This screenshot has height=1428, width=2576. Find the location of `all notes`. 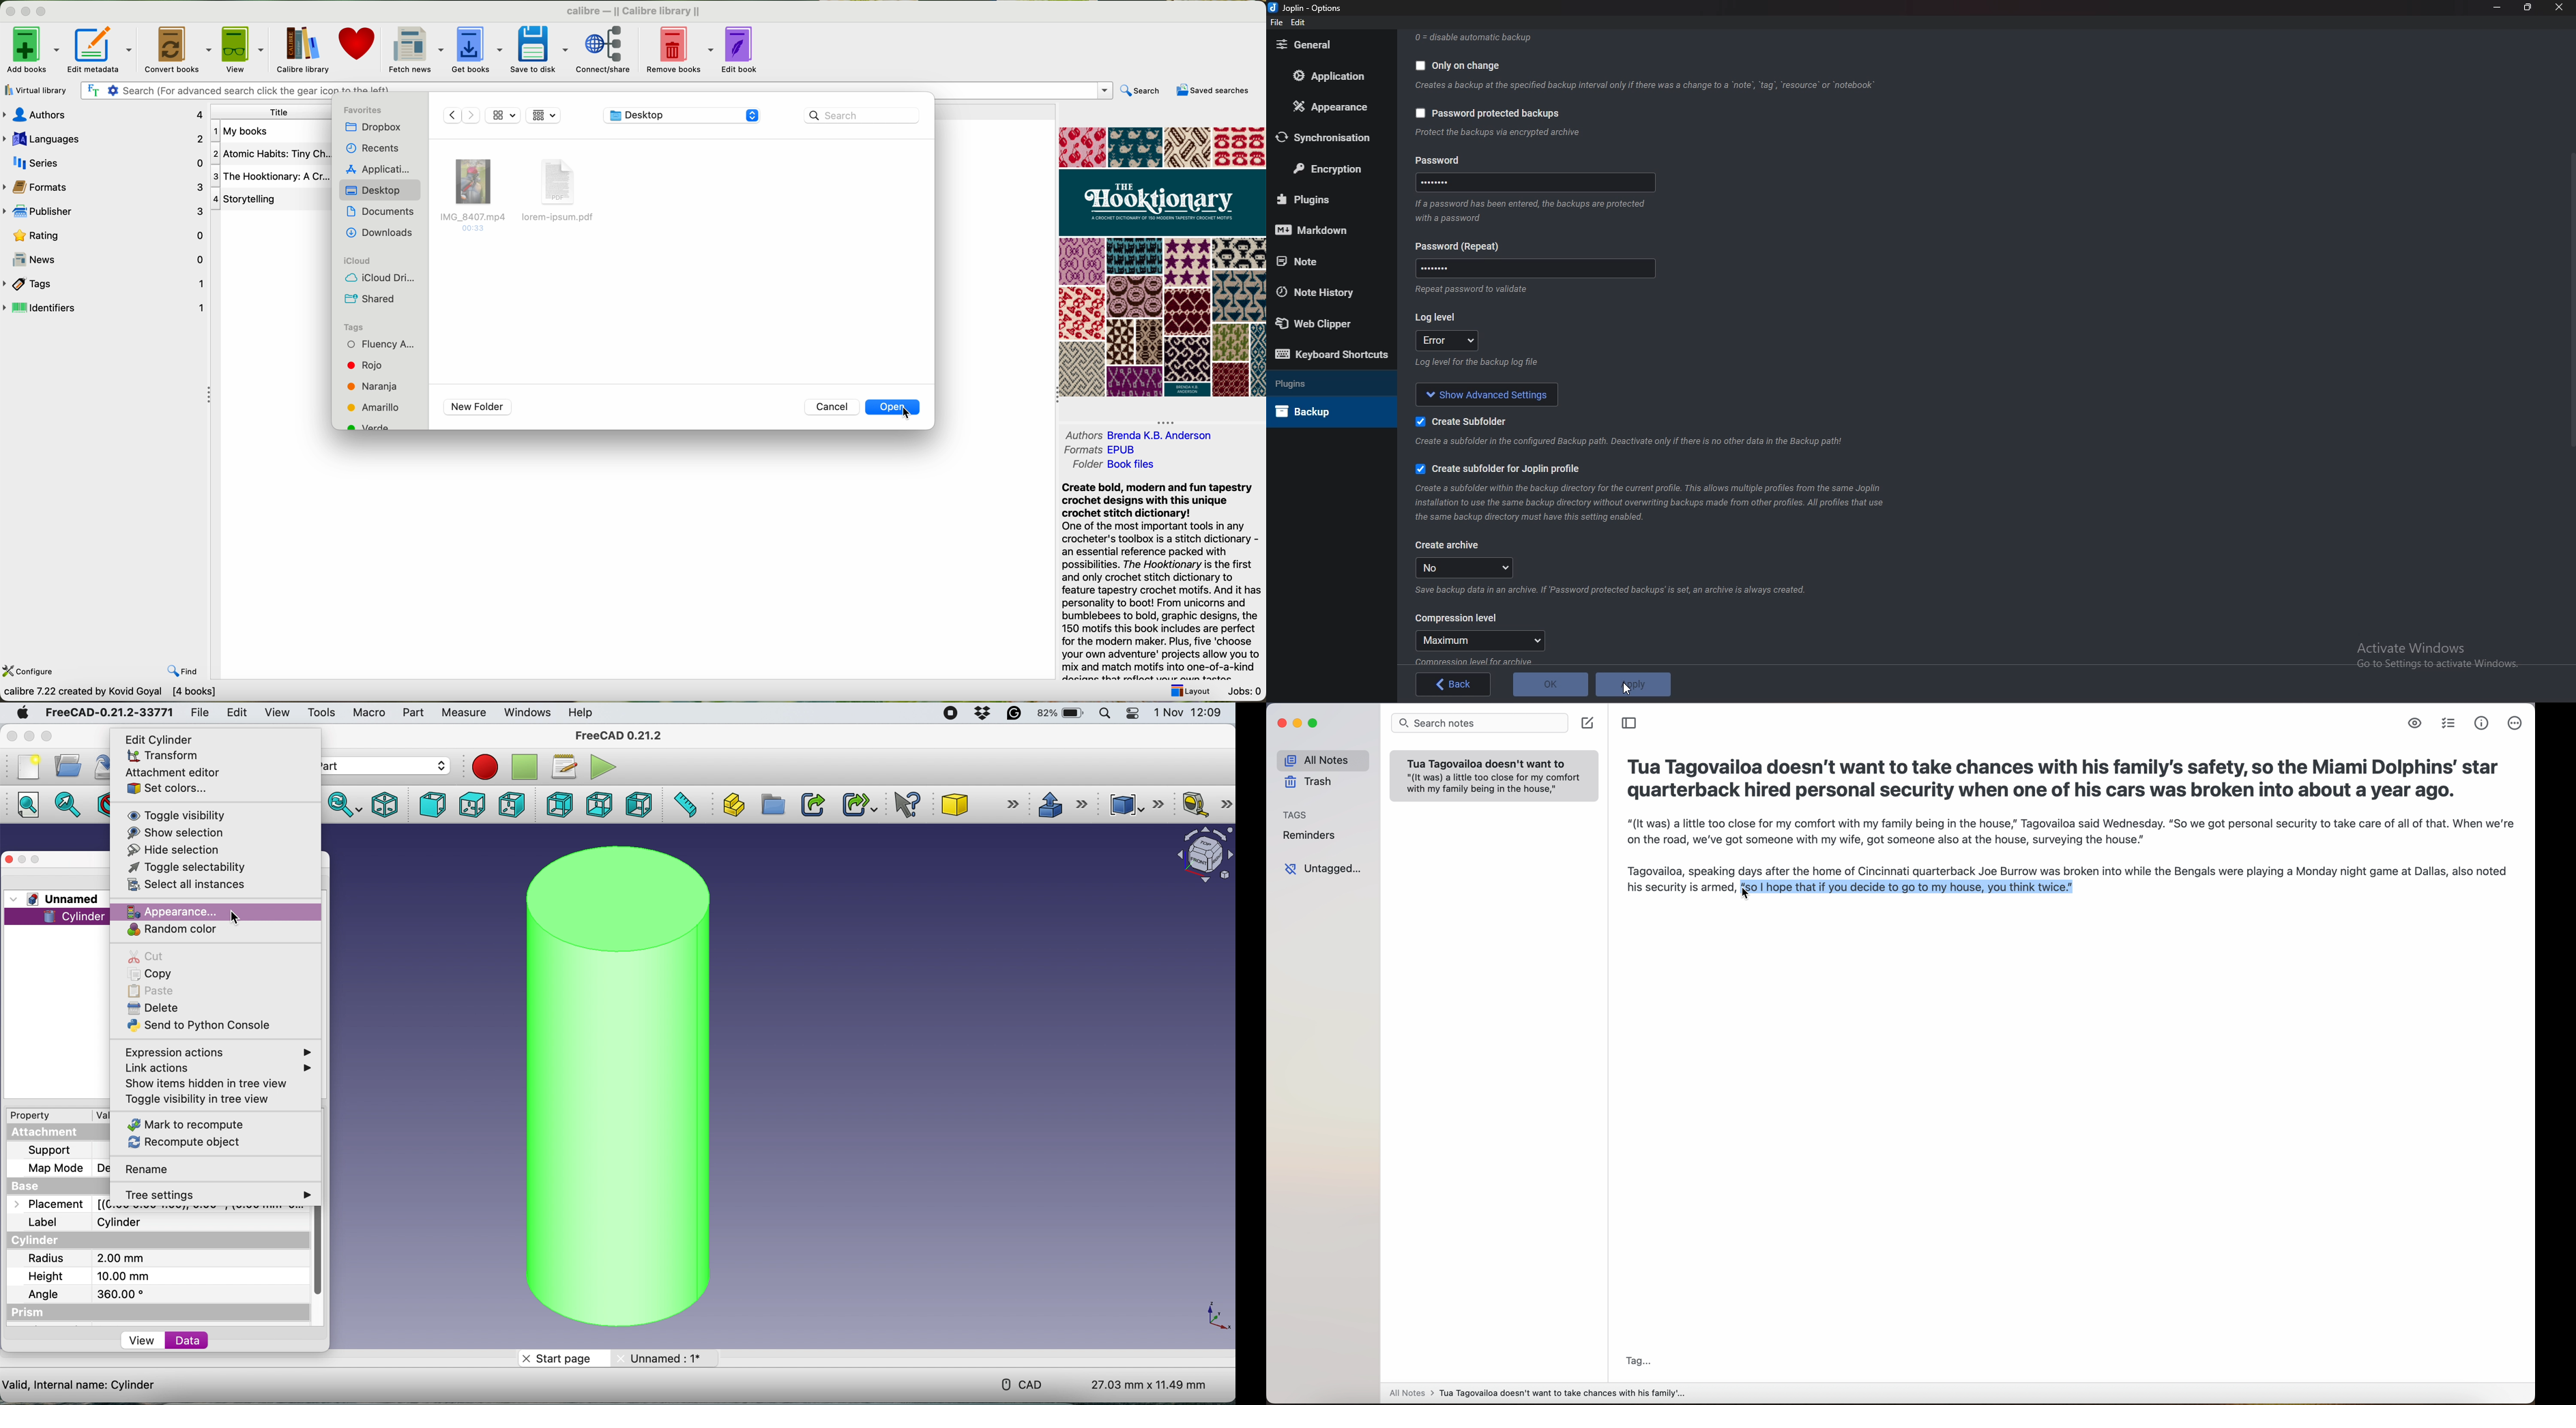

all notes is located at coordinates (1321, 760).